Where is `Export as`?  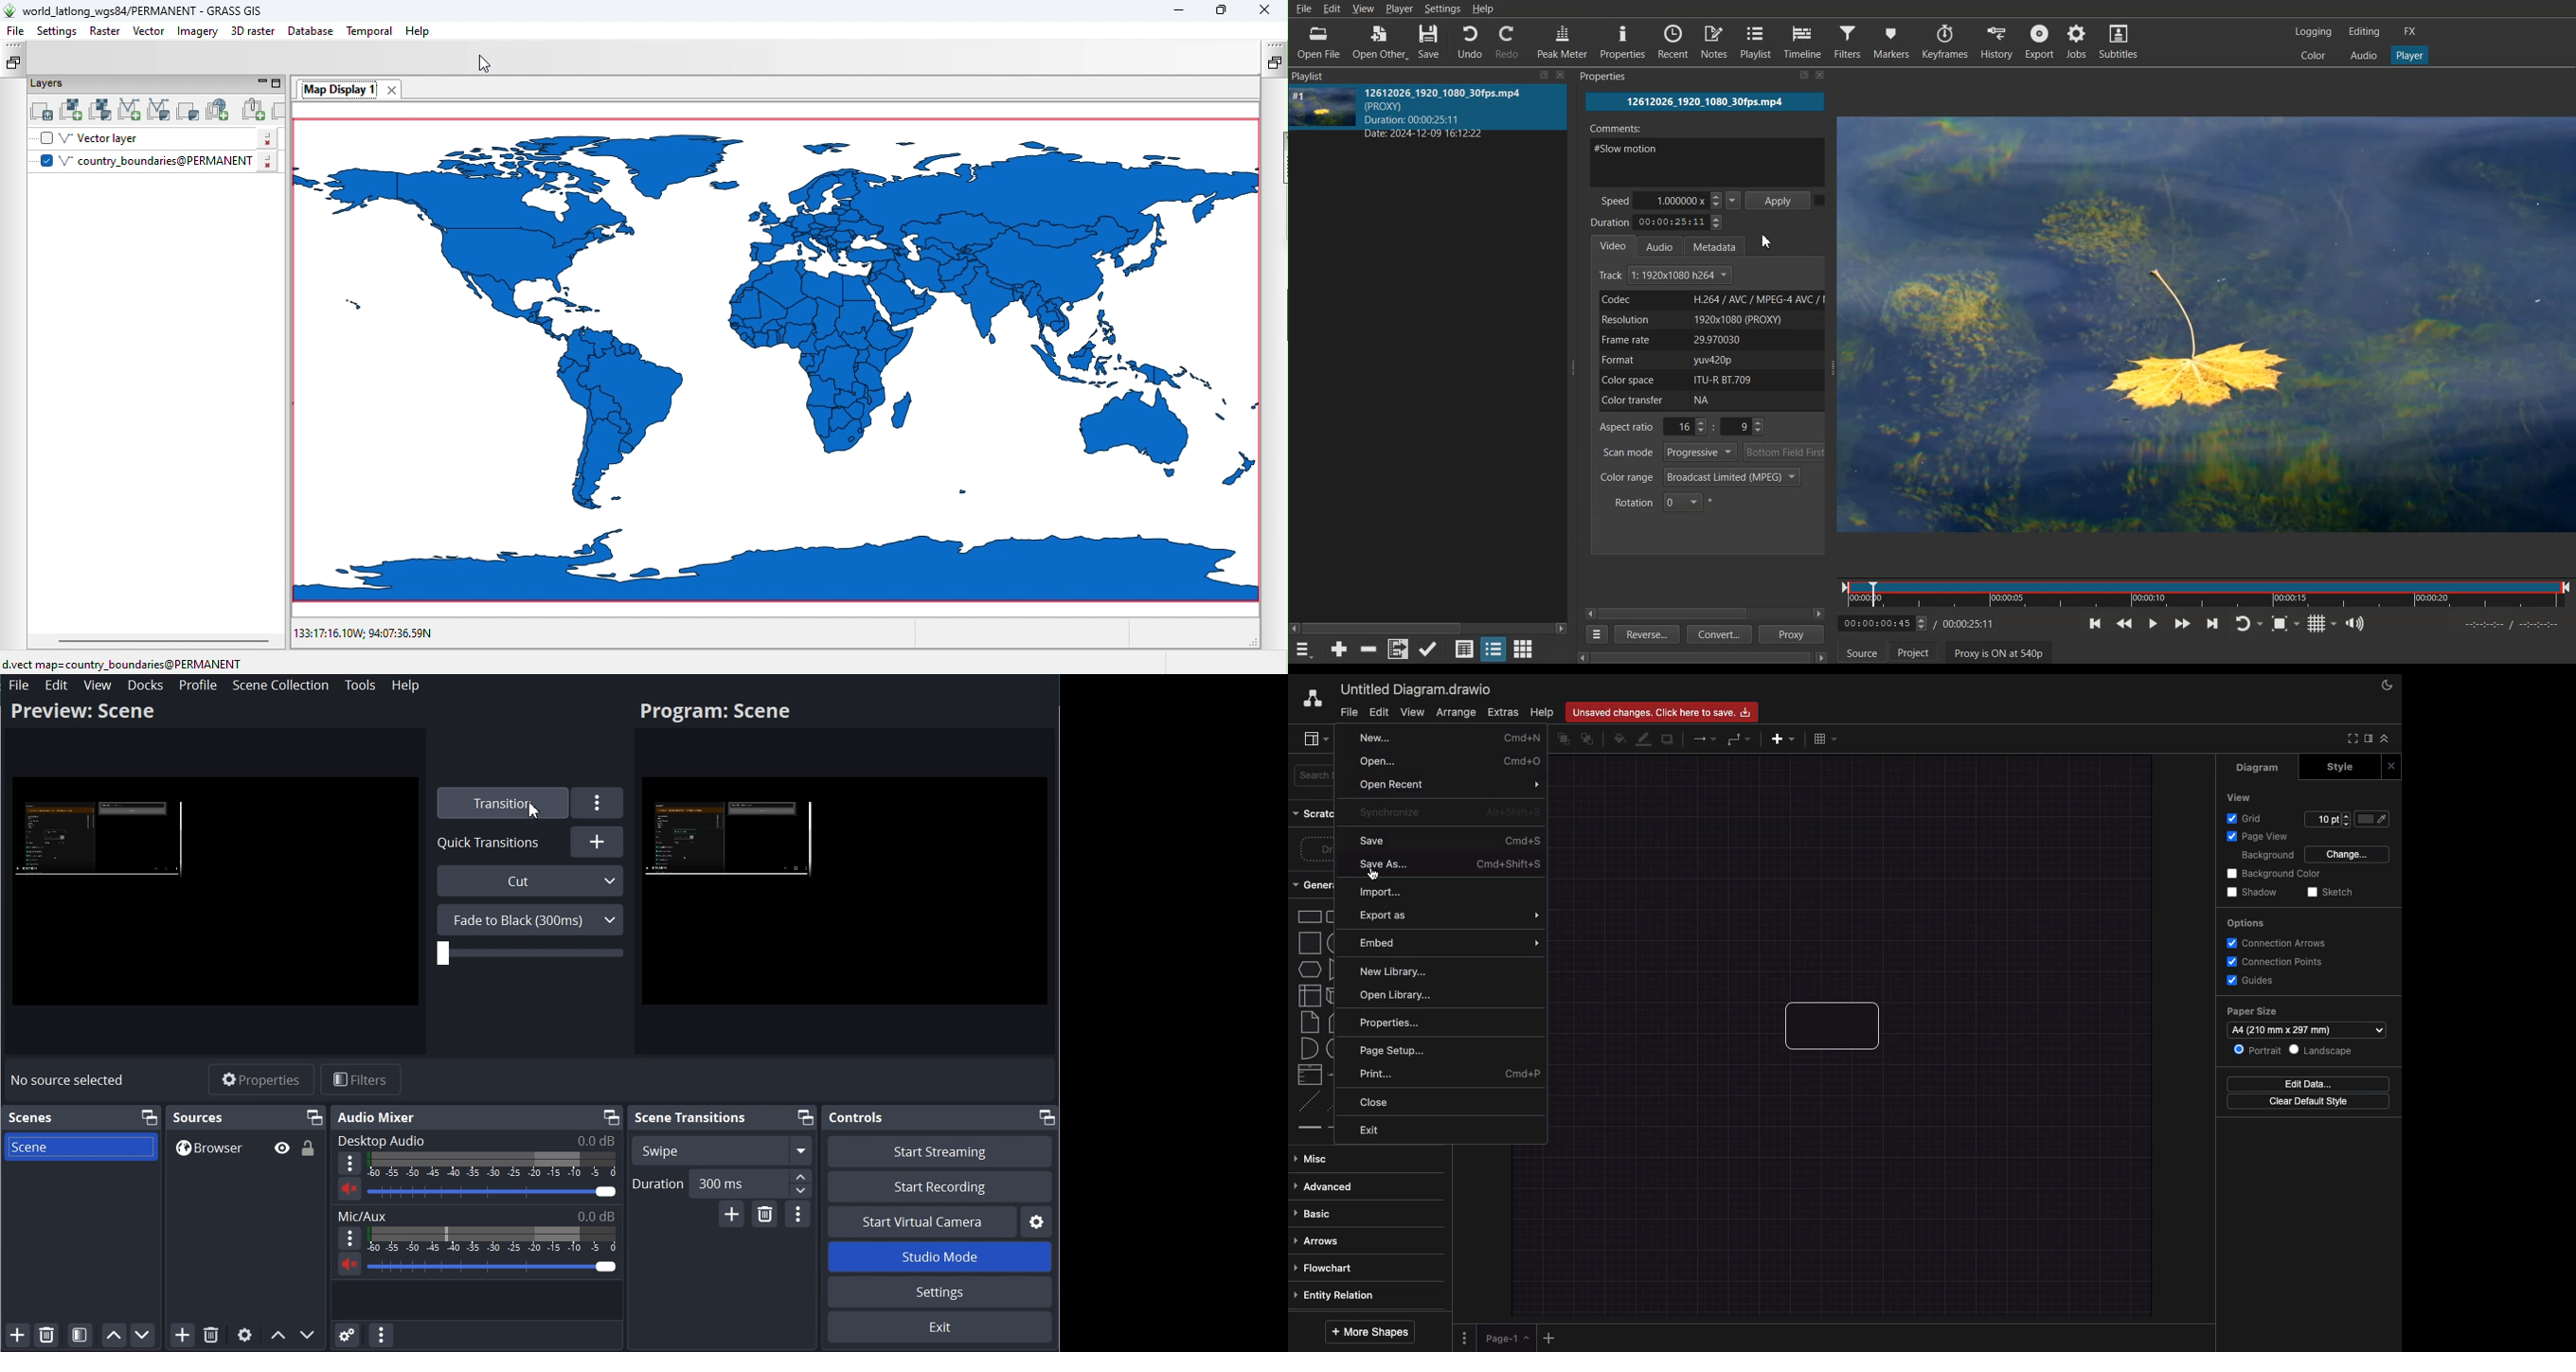 Export as is located at coordinates (1452, 917).